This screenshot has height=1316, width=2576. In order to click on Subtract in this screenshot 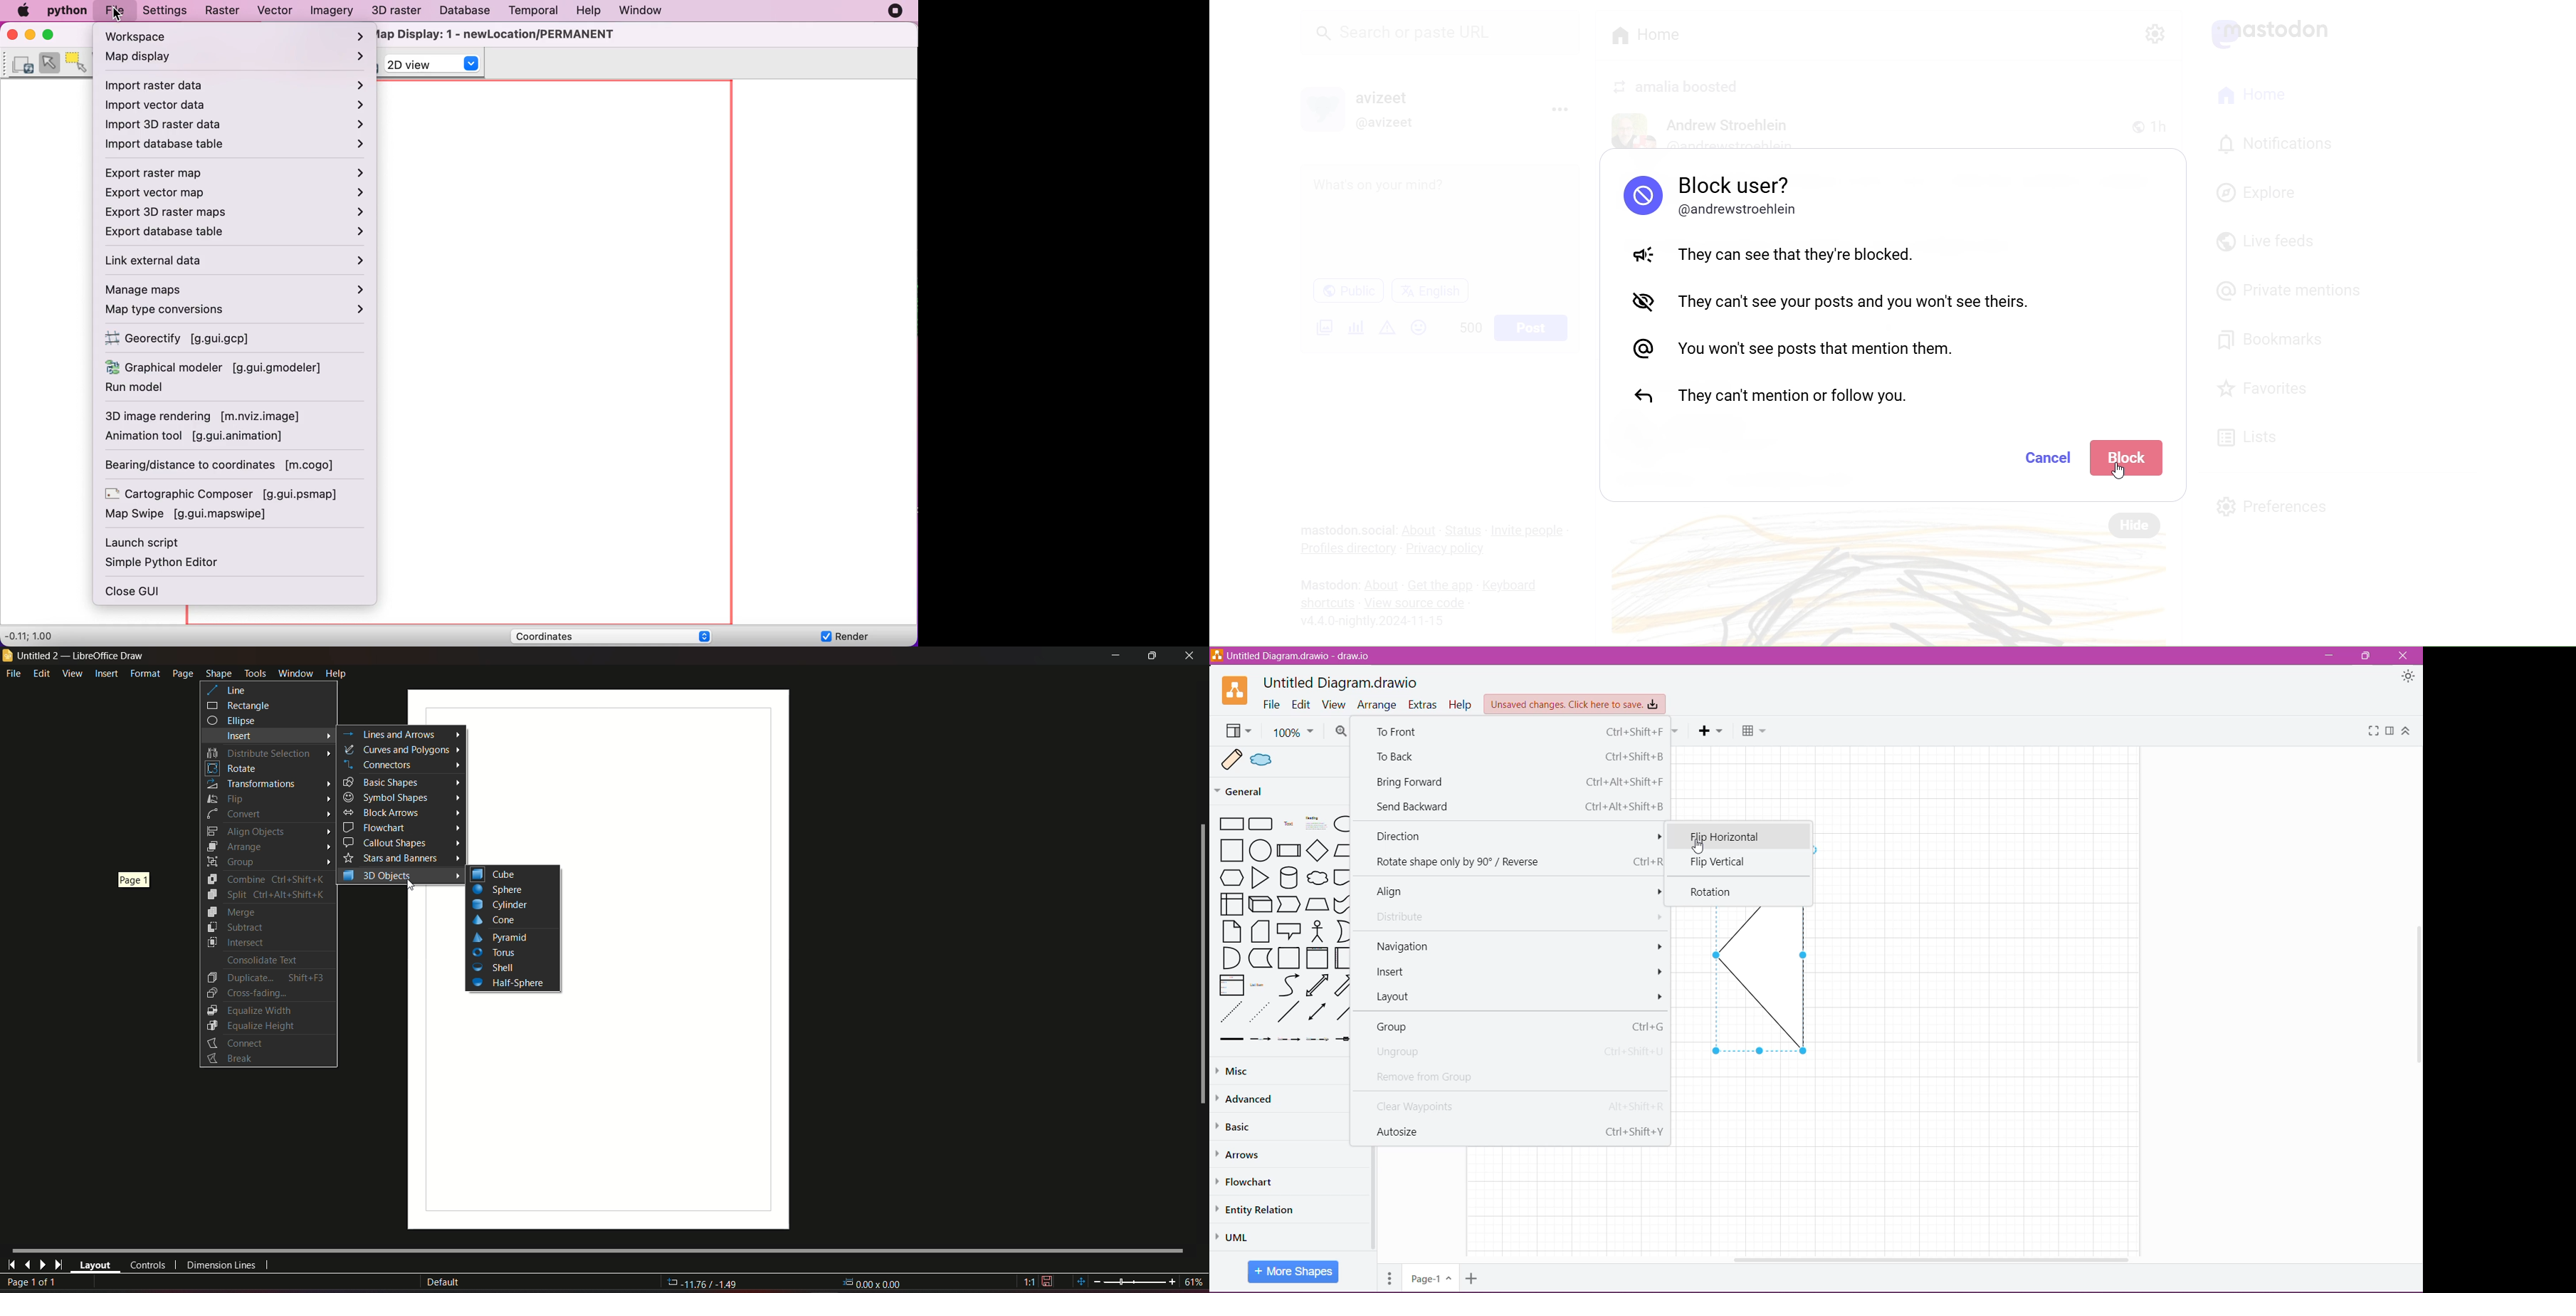, I will do `click(236, 927)`.